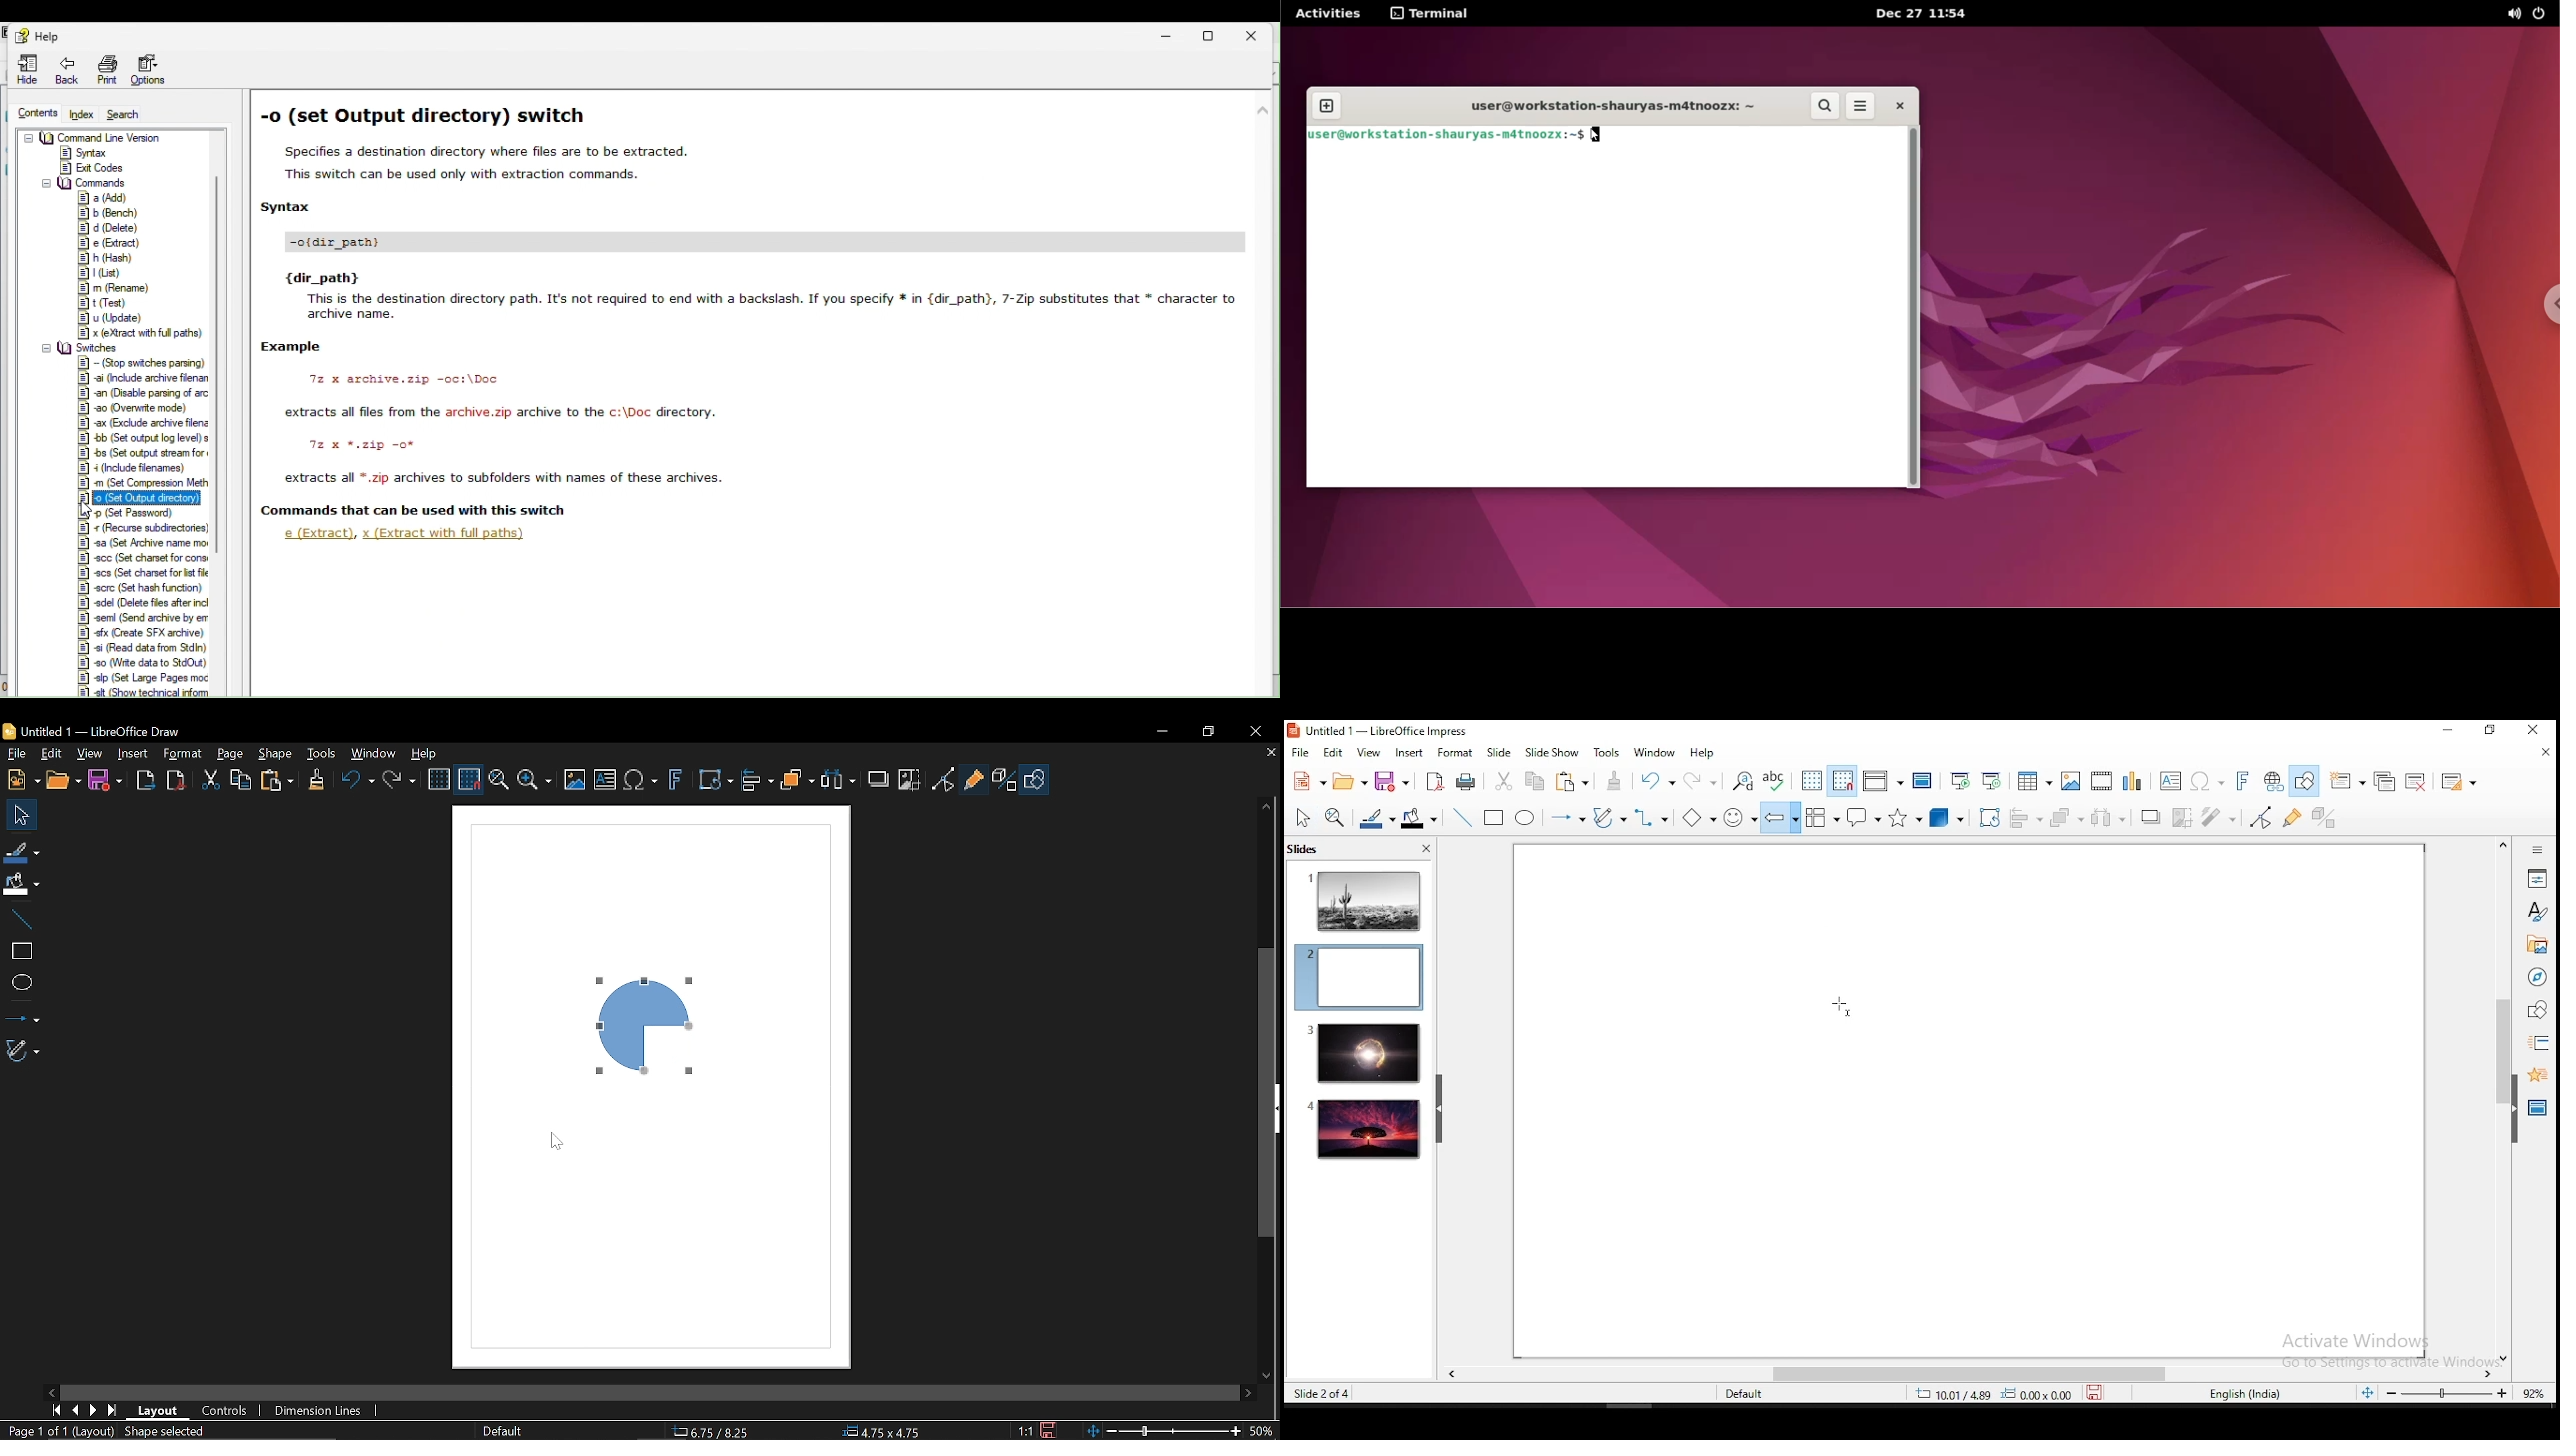 This screenshot has width=2576, height=1456. Describe the element at coordinates (2274, 782) in the screenshot. I see `hyperlink` at that location.